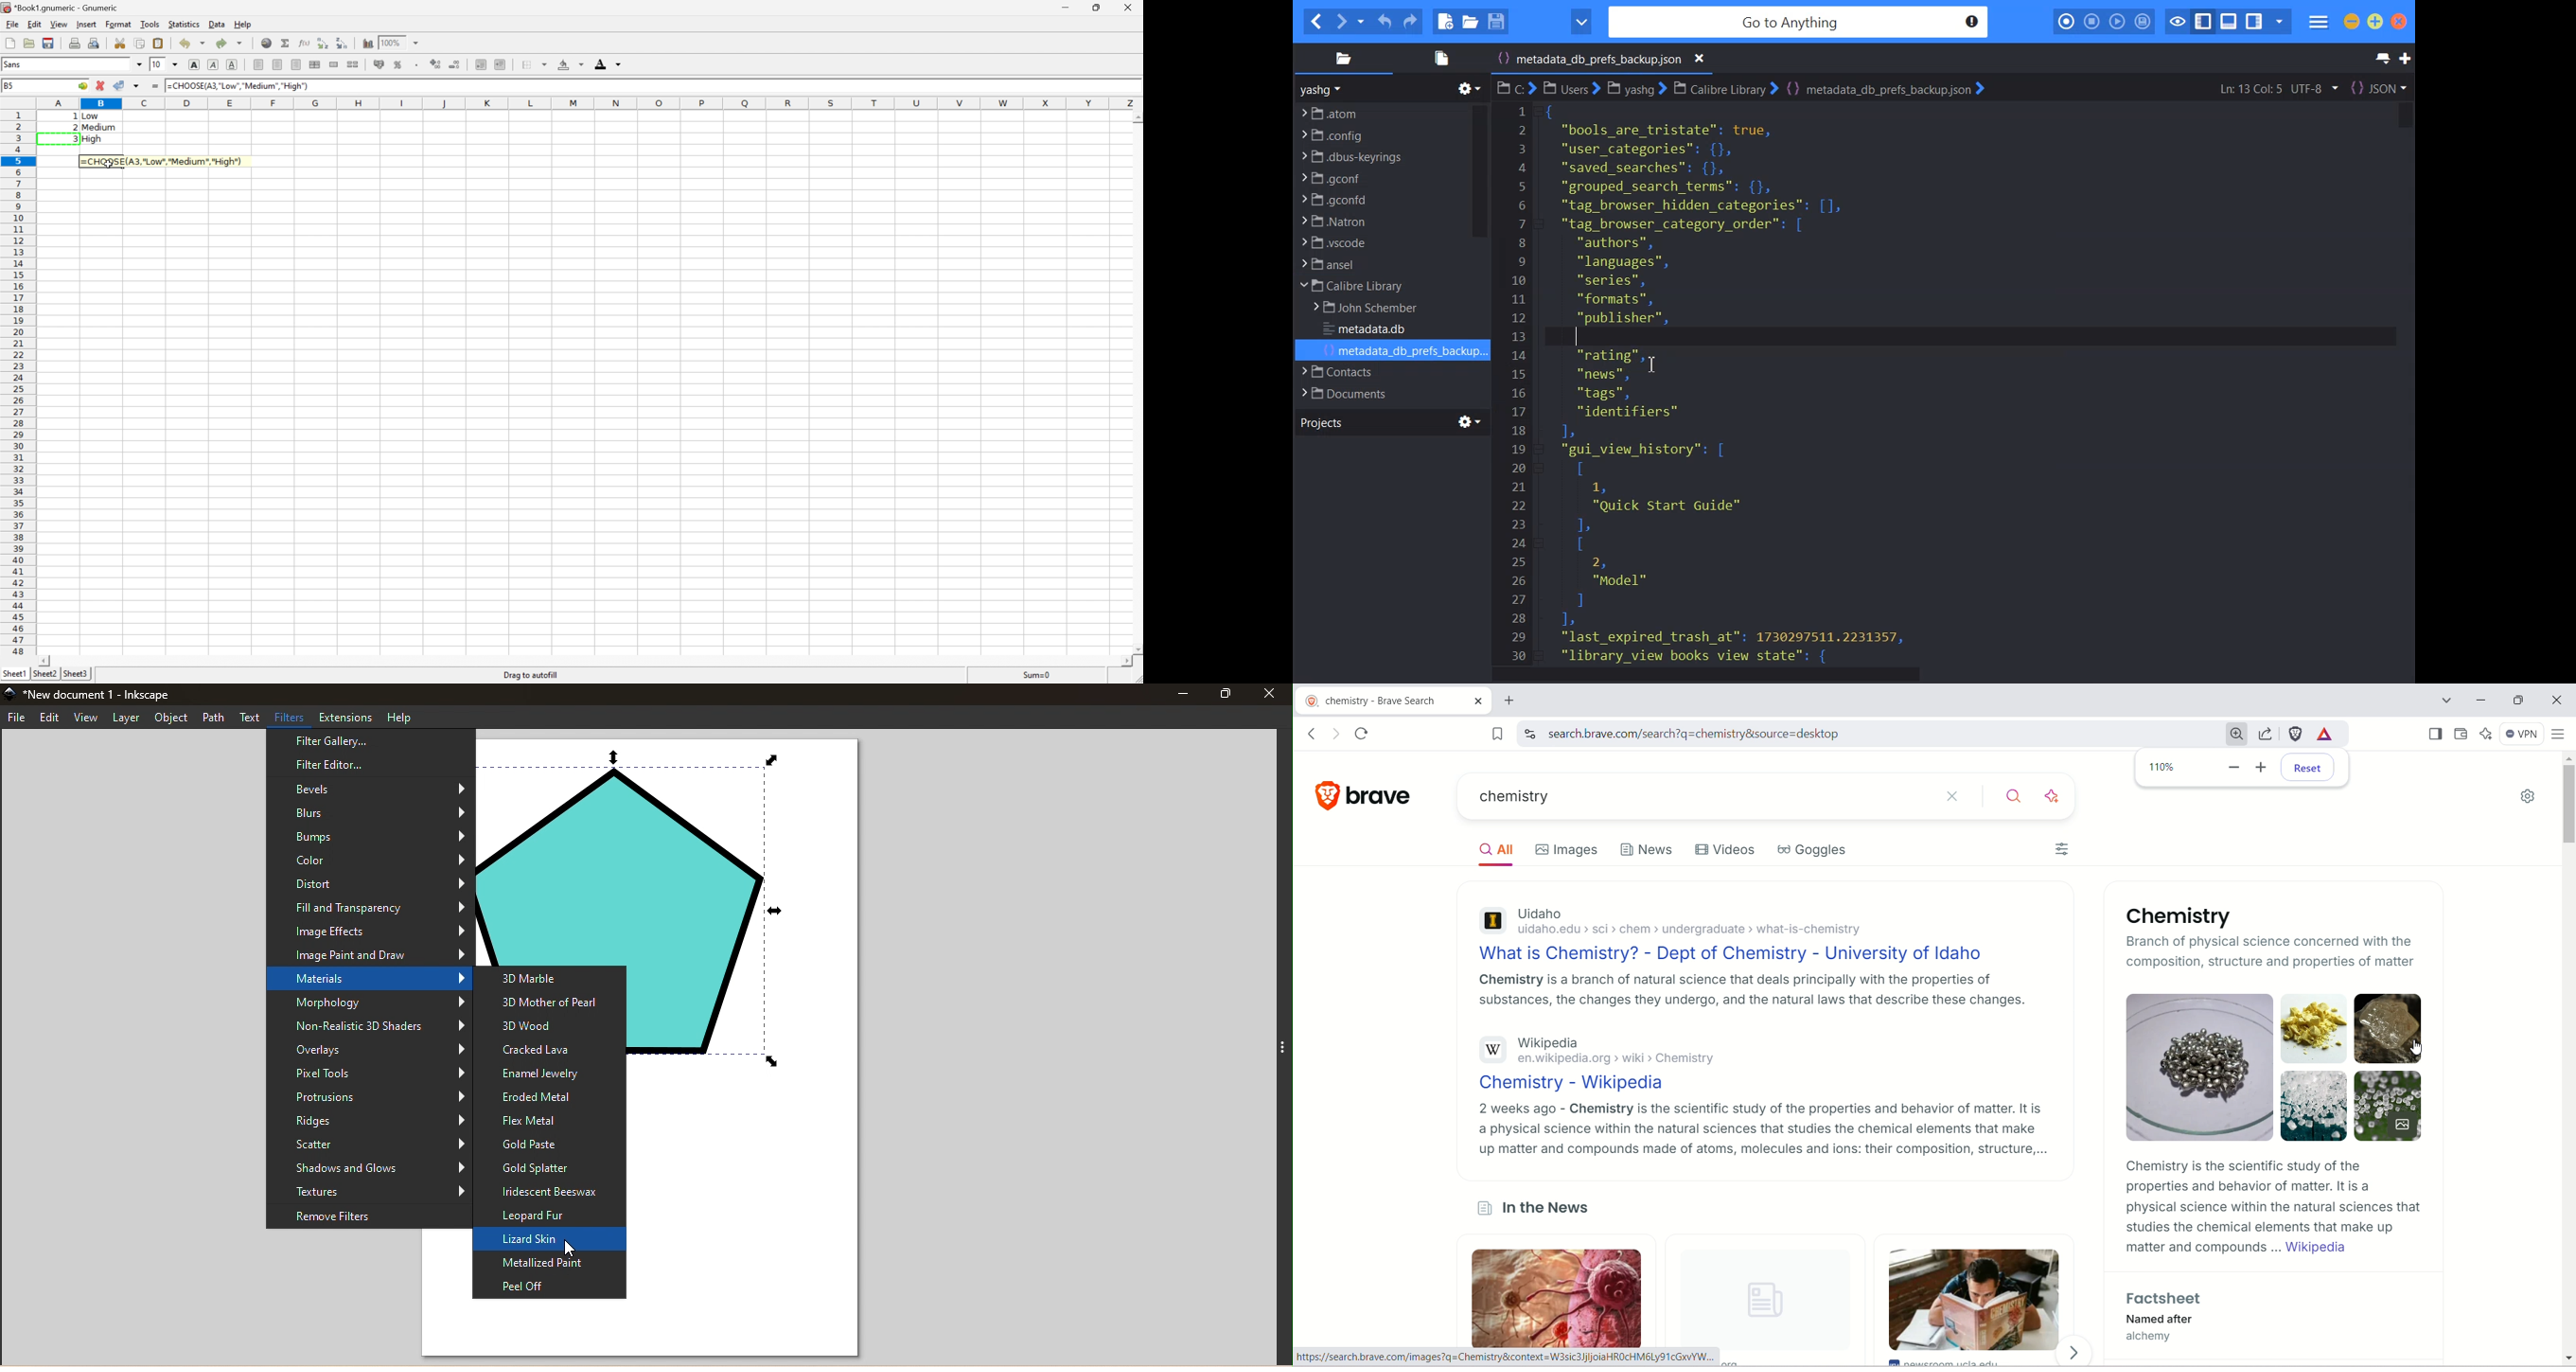 The height and width of the screenshot is (1372, 2576). Describe the element at coordinates (393, 42) in the screenshot. I see `100%` at that location.